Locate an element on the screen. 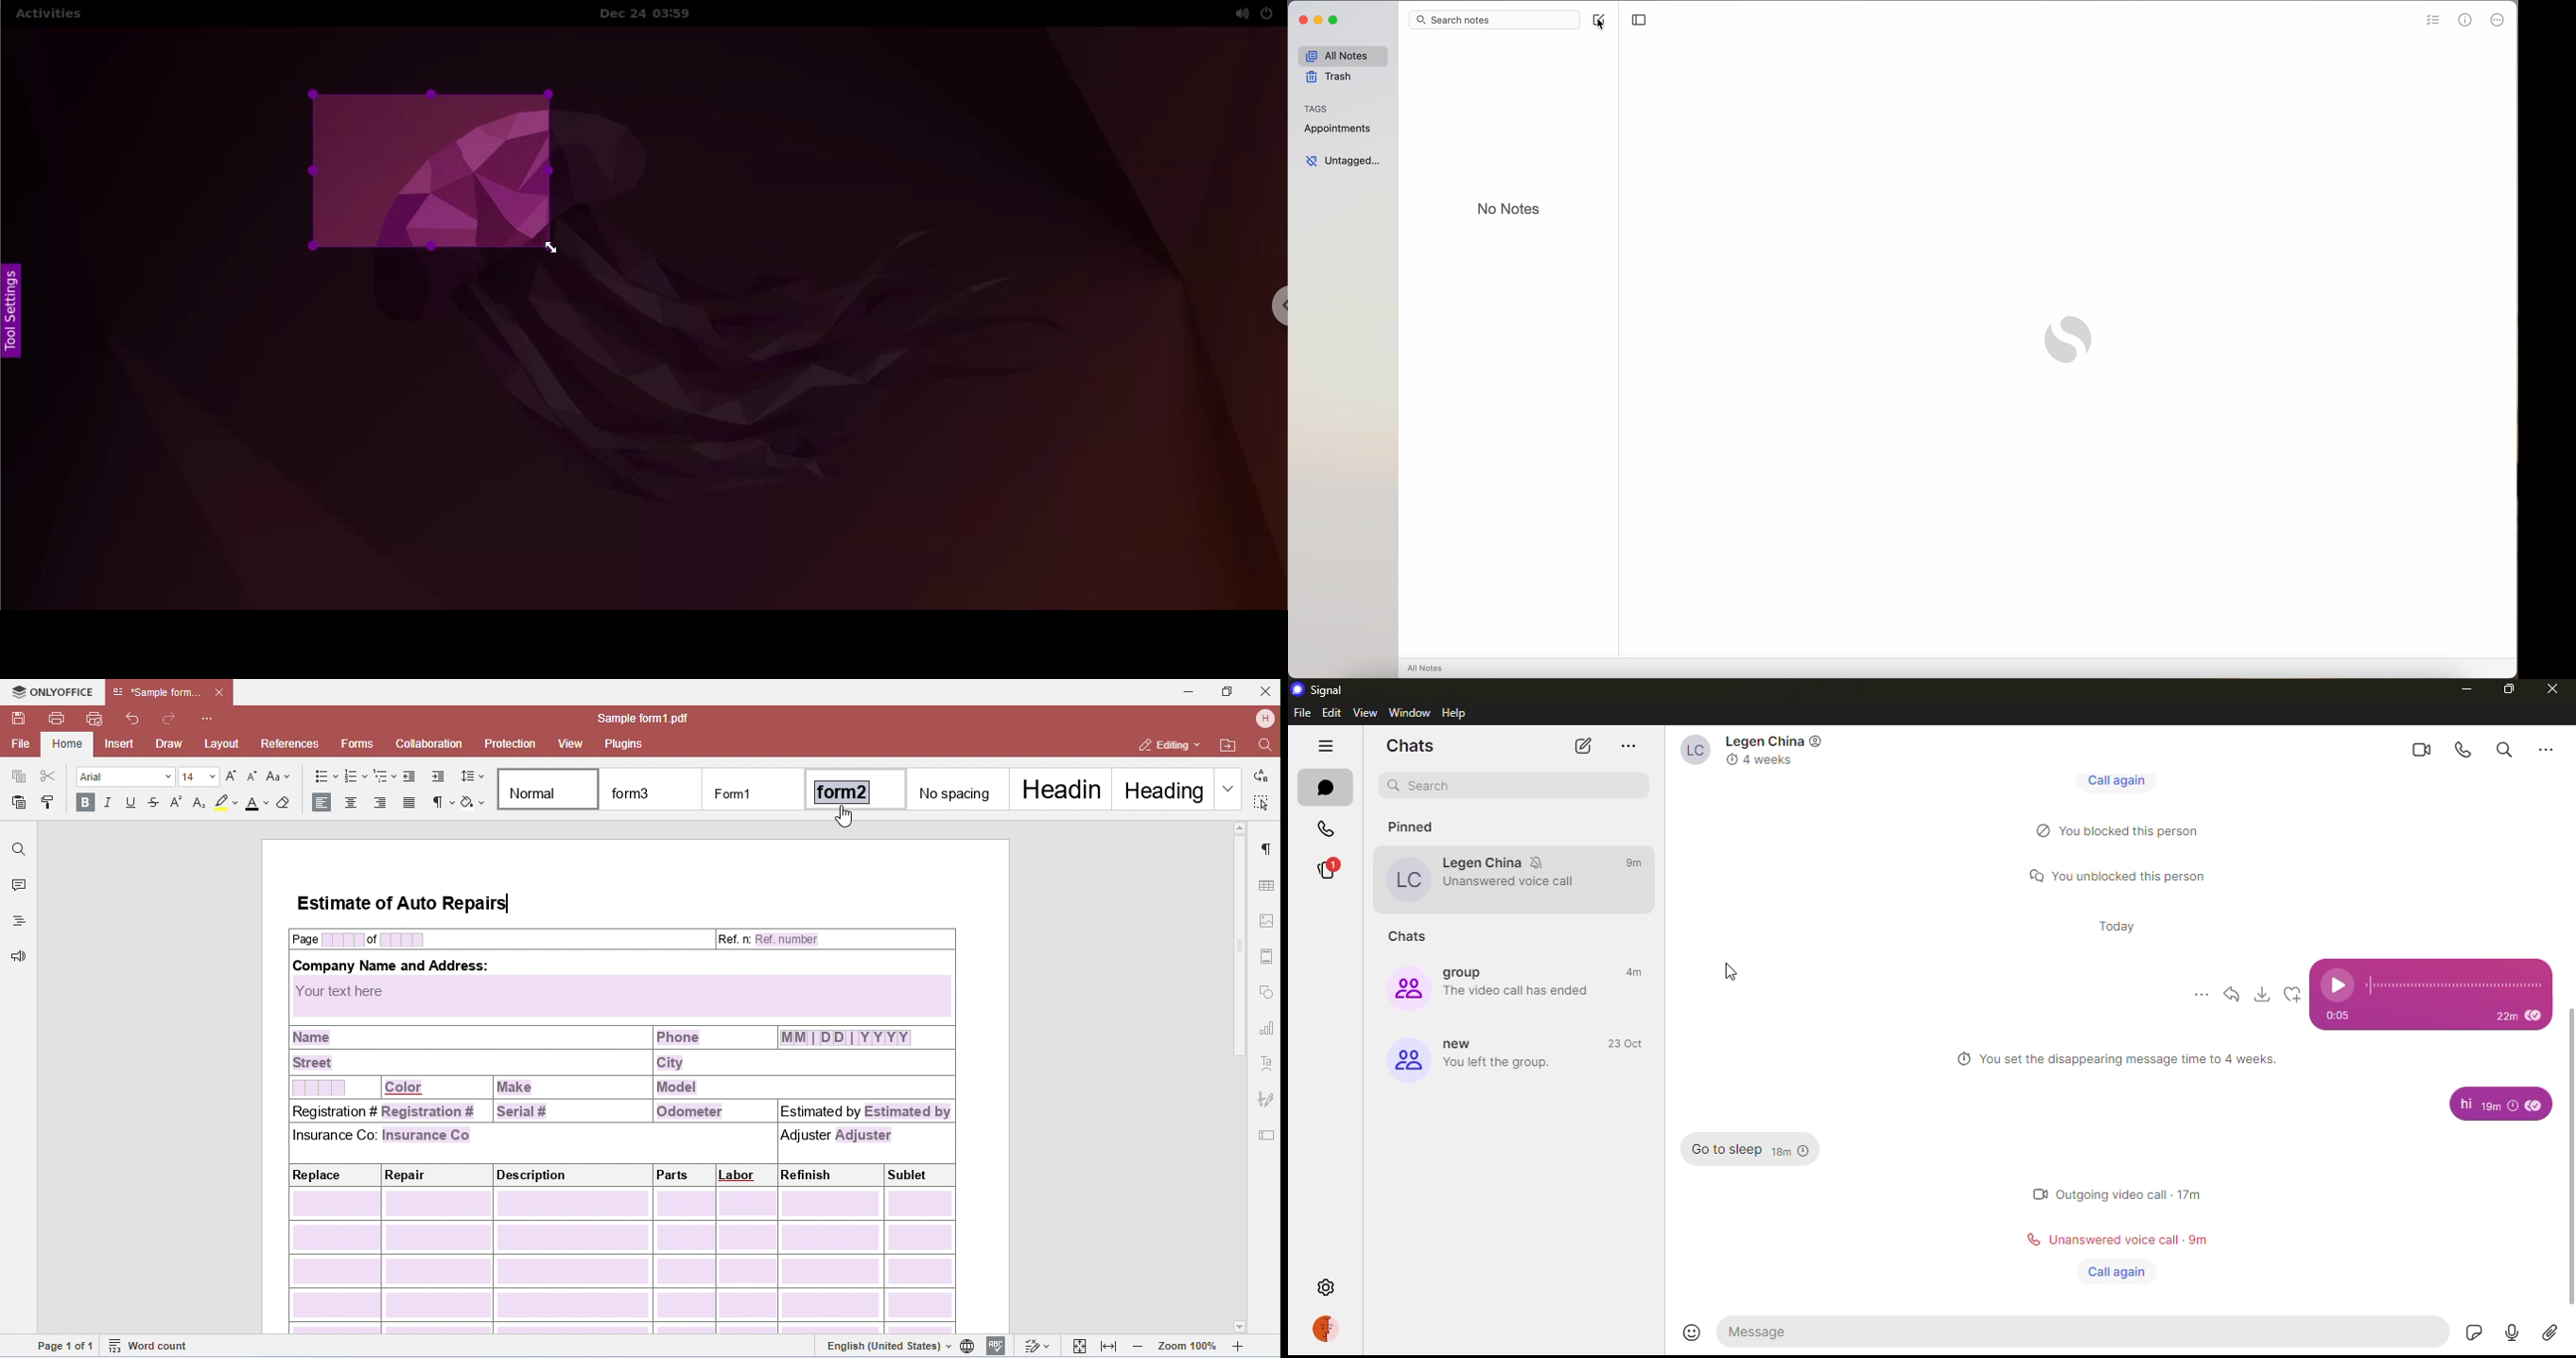 This screenshot has width=2576, height=1372. attach is located at coordinates (2551, 1331).